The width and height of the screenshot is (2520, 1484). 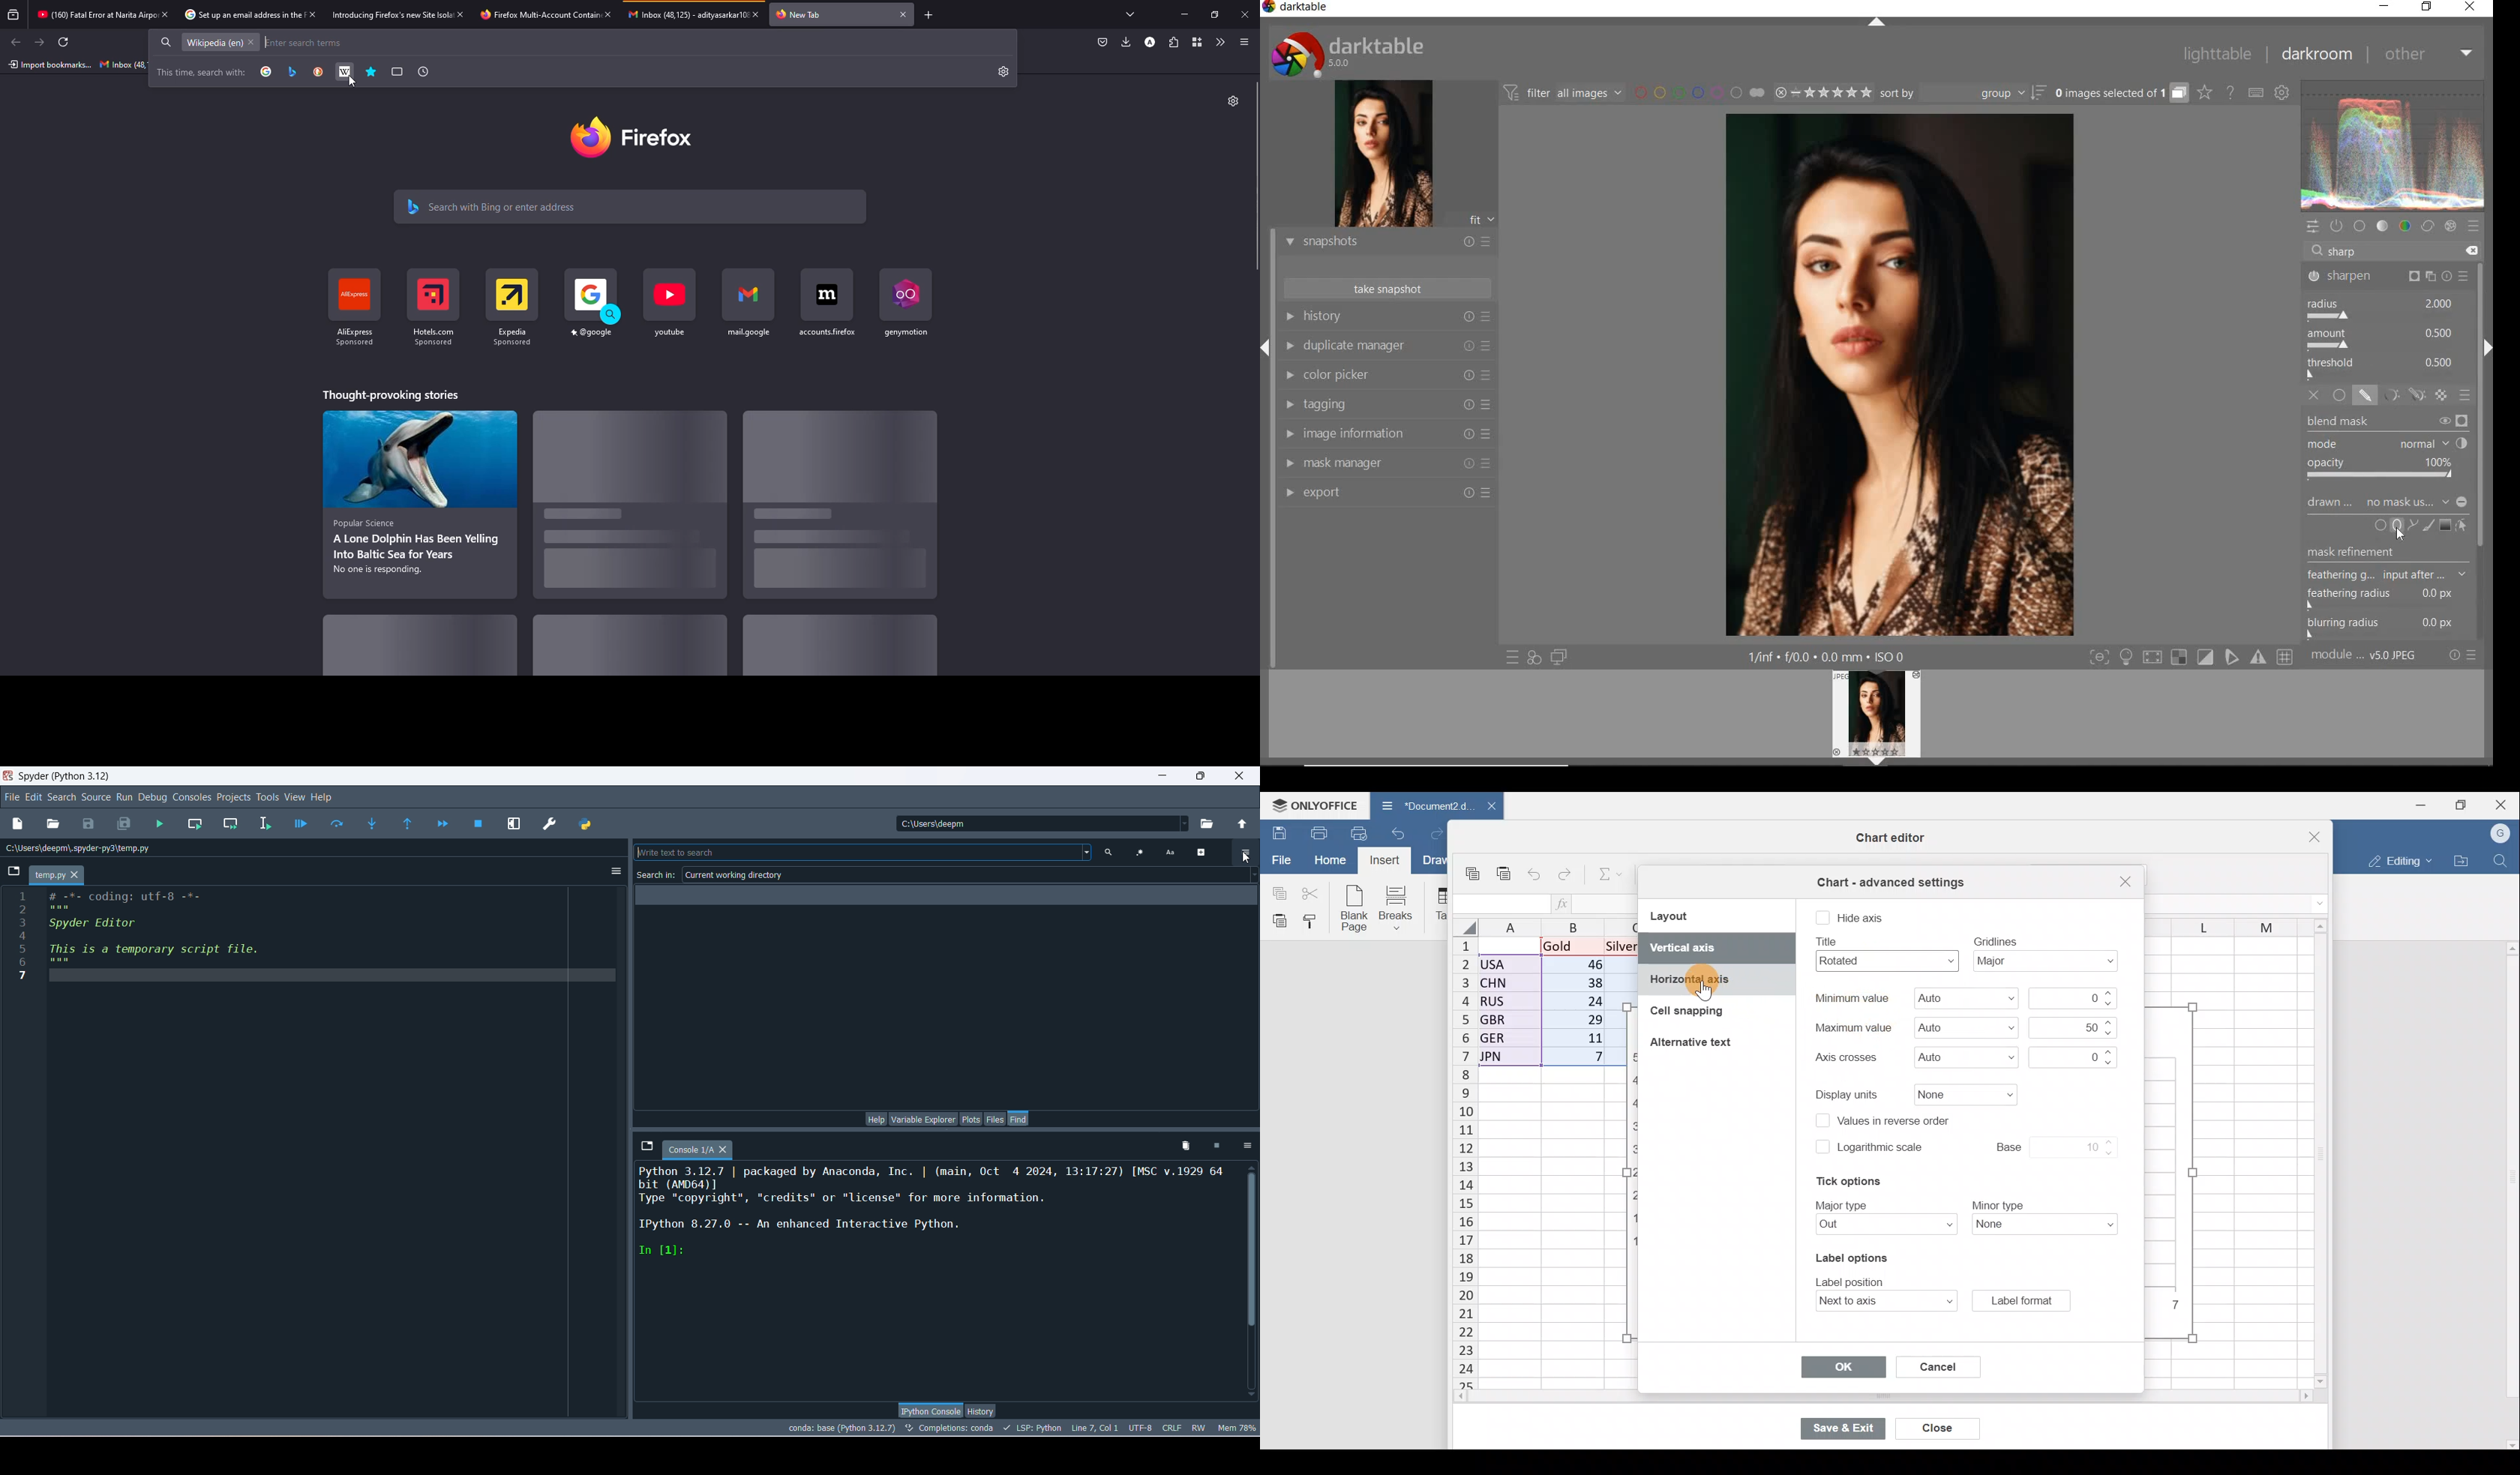 I want to click on run file, so click(x=161, y=824).